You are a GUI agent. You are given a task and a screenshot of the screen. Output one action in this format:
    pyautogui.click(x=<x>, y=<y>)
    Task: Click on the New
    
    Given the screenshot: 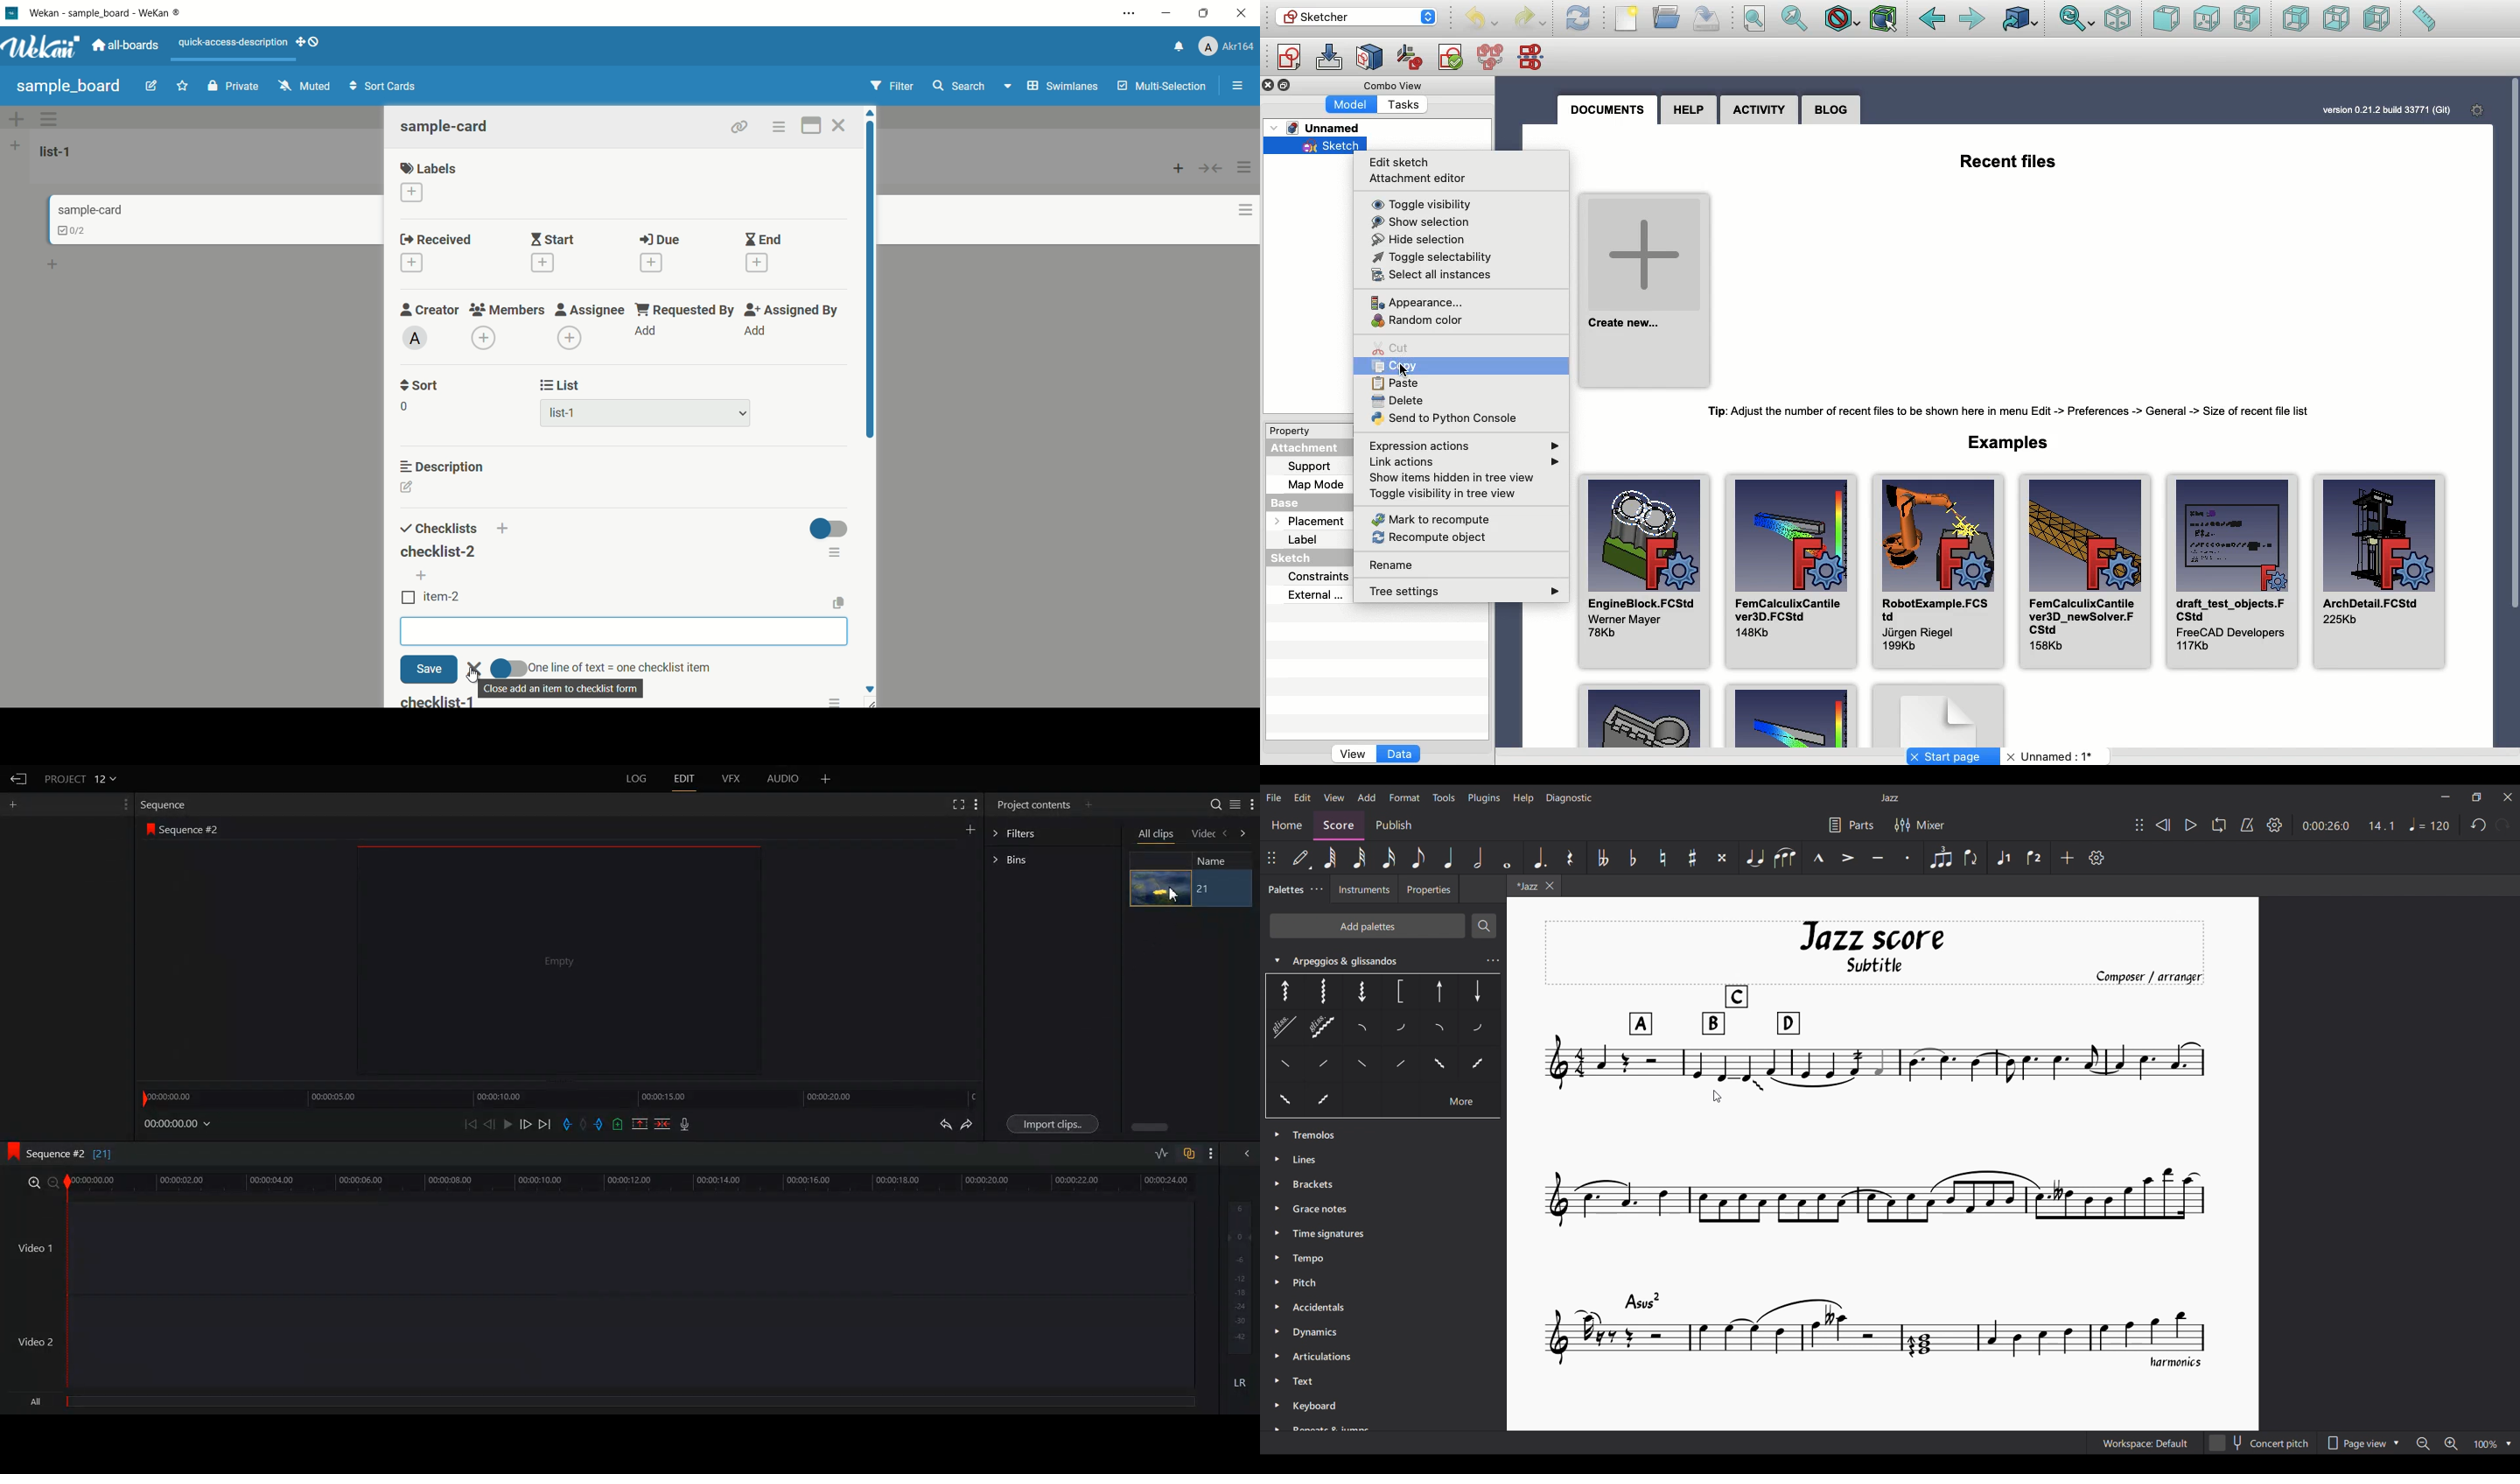 What is the action you would take?
    pyautogui.click(x=1627, y=18)
    